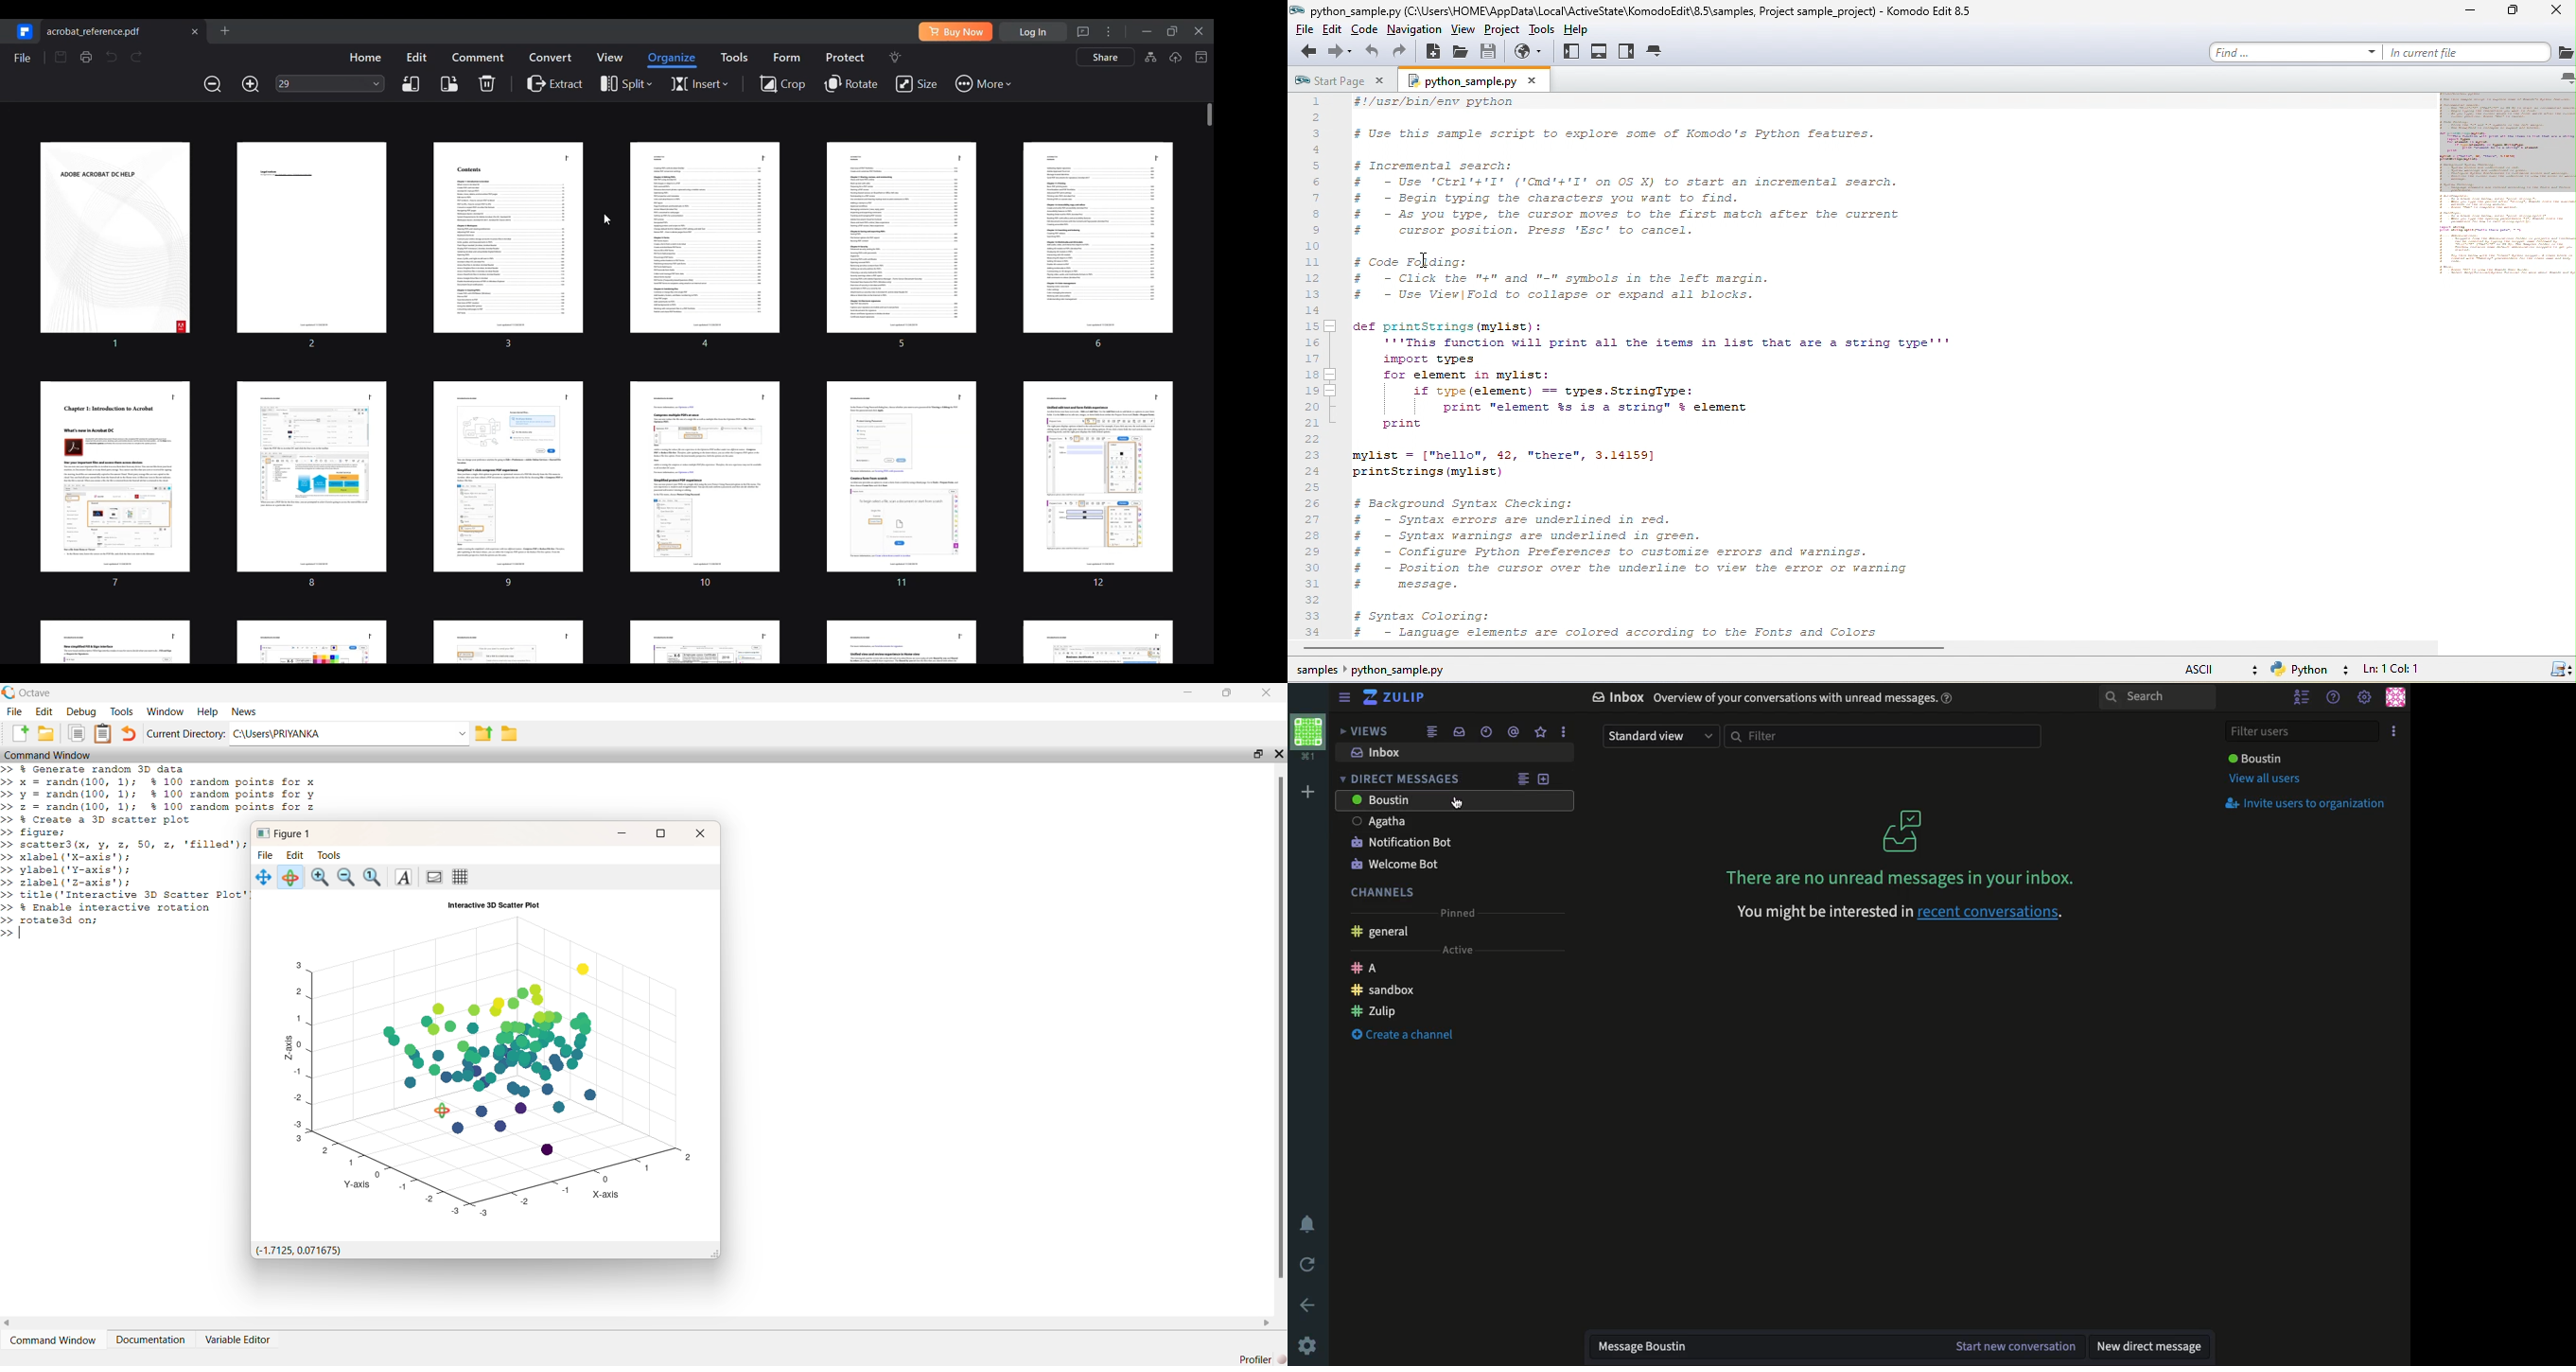  Describe the element at coordinates (1375, 1010) in the screenshot. I see `Zulip` at that location.